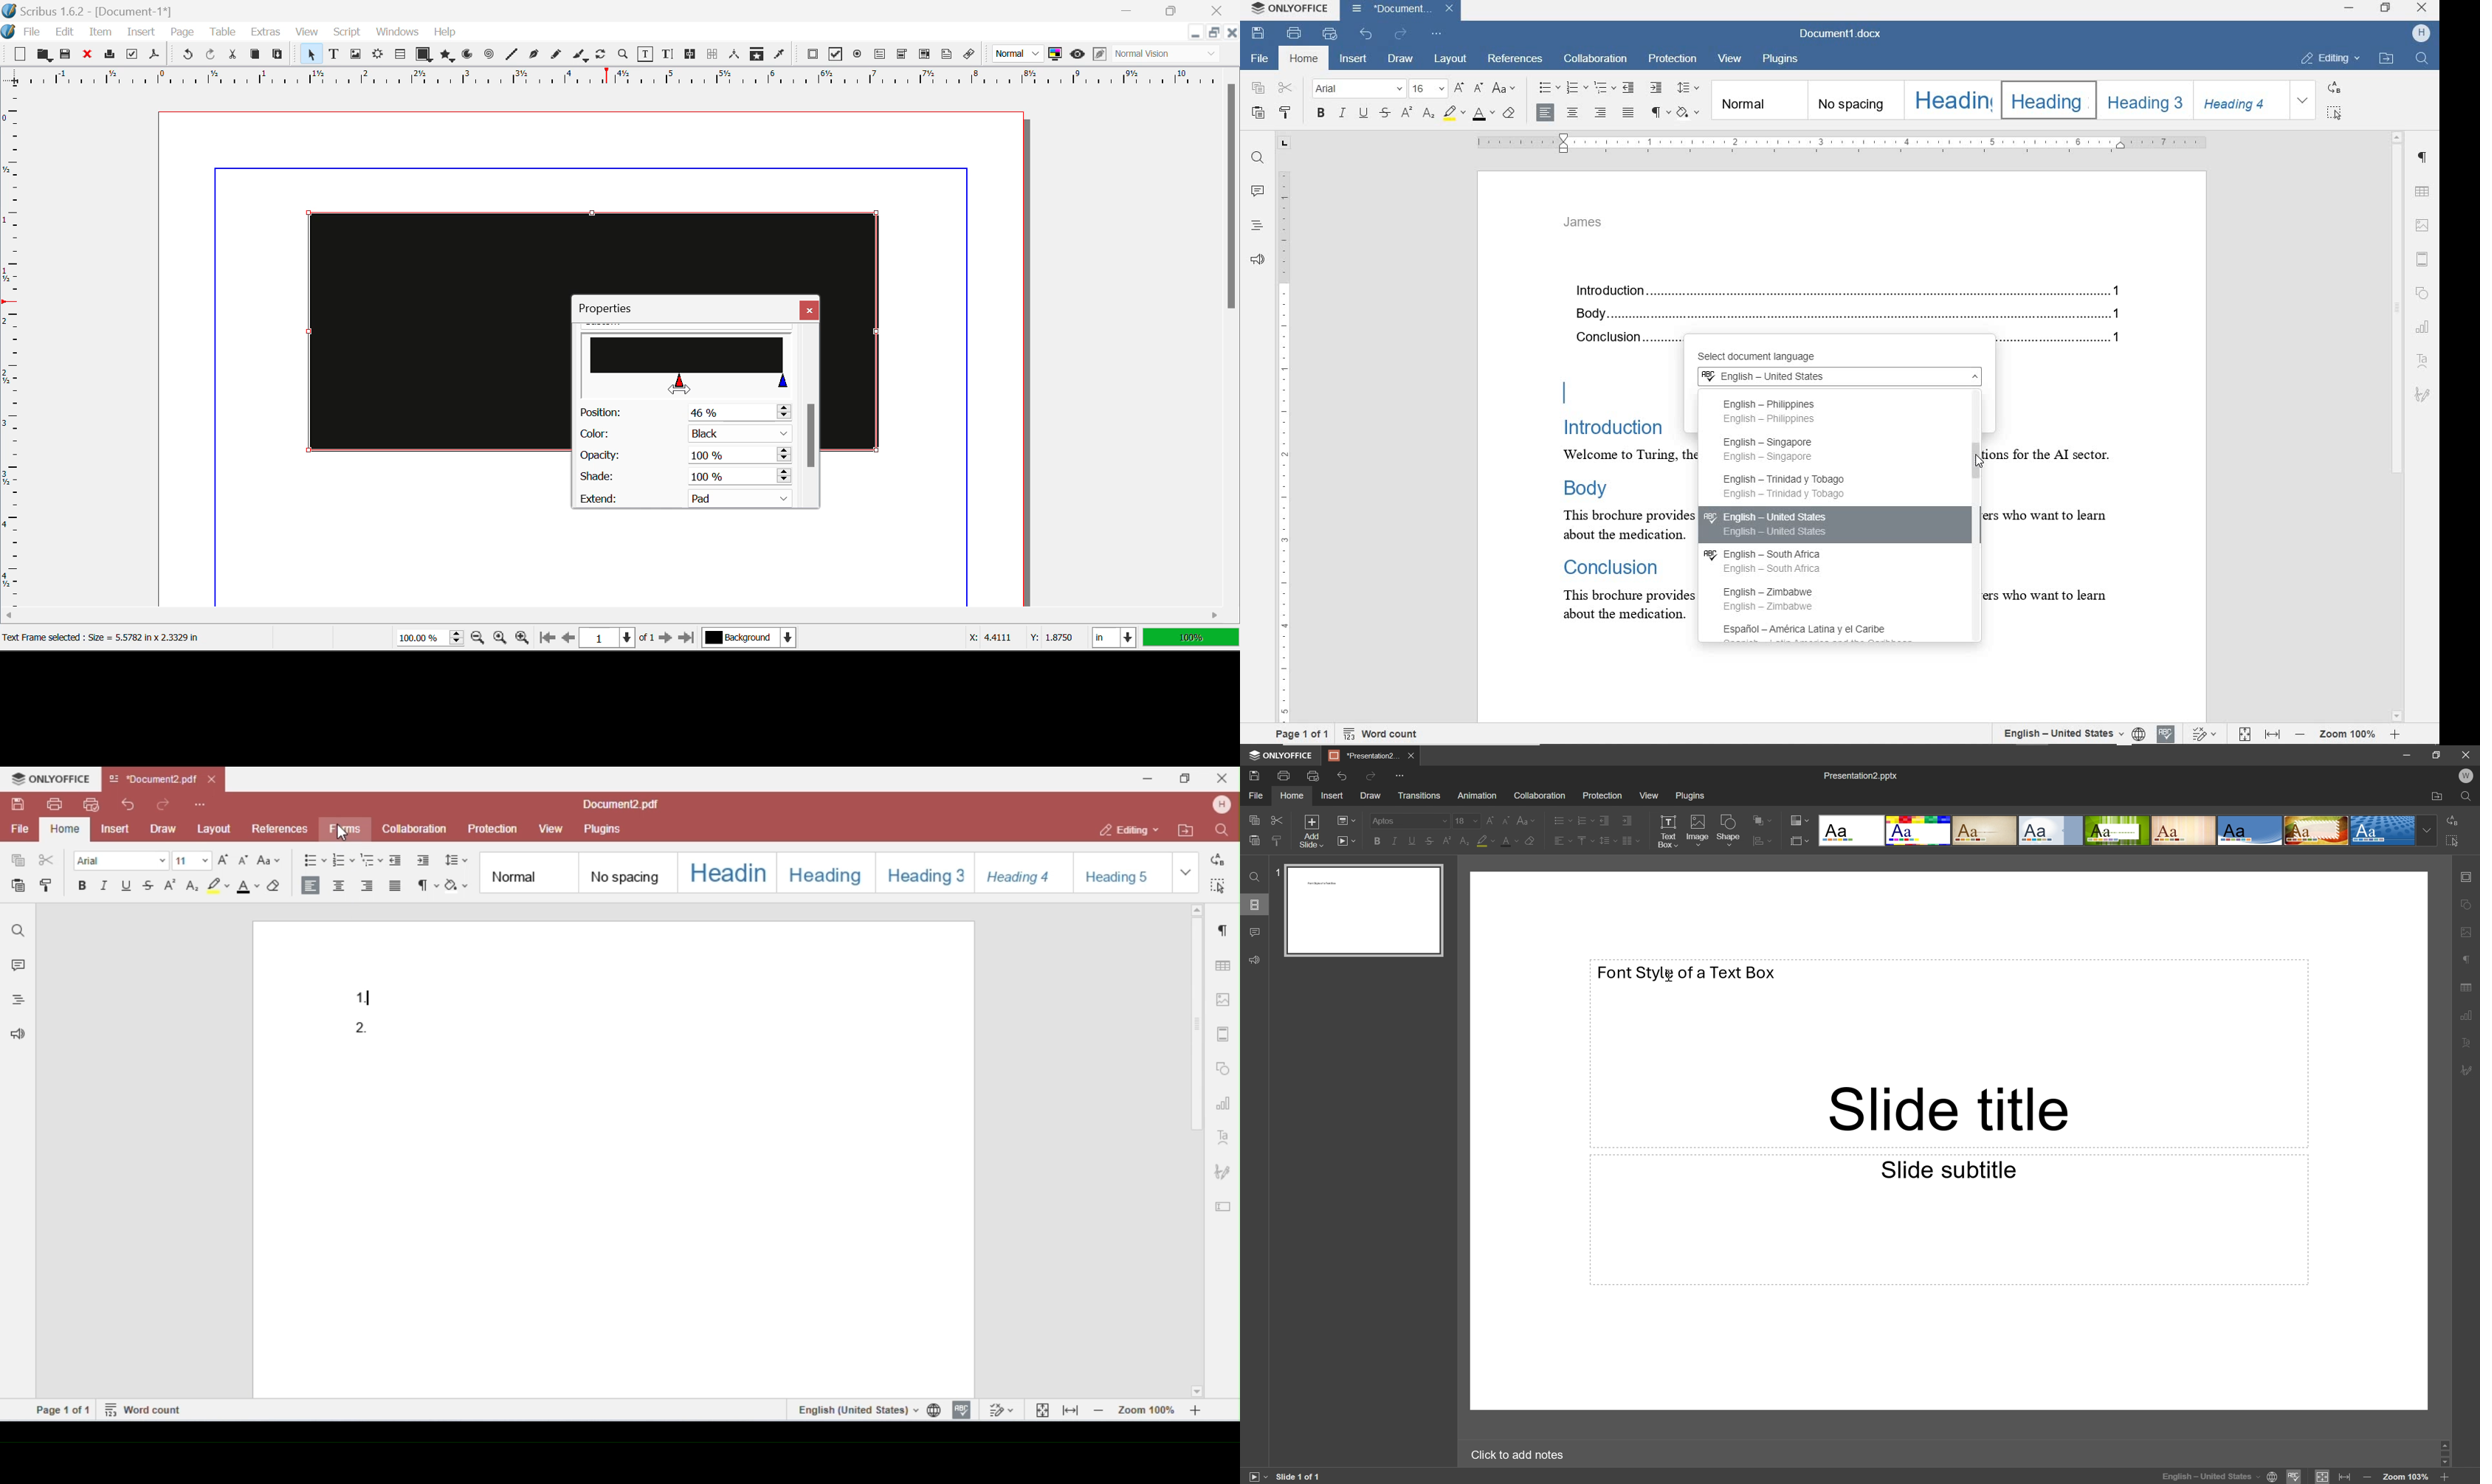 This screenshot has height=1484, width=2492. I want to click on English - United States, so click(2205, 1477).